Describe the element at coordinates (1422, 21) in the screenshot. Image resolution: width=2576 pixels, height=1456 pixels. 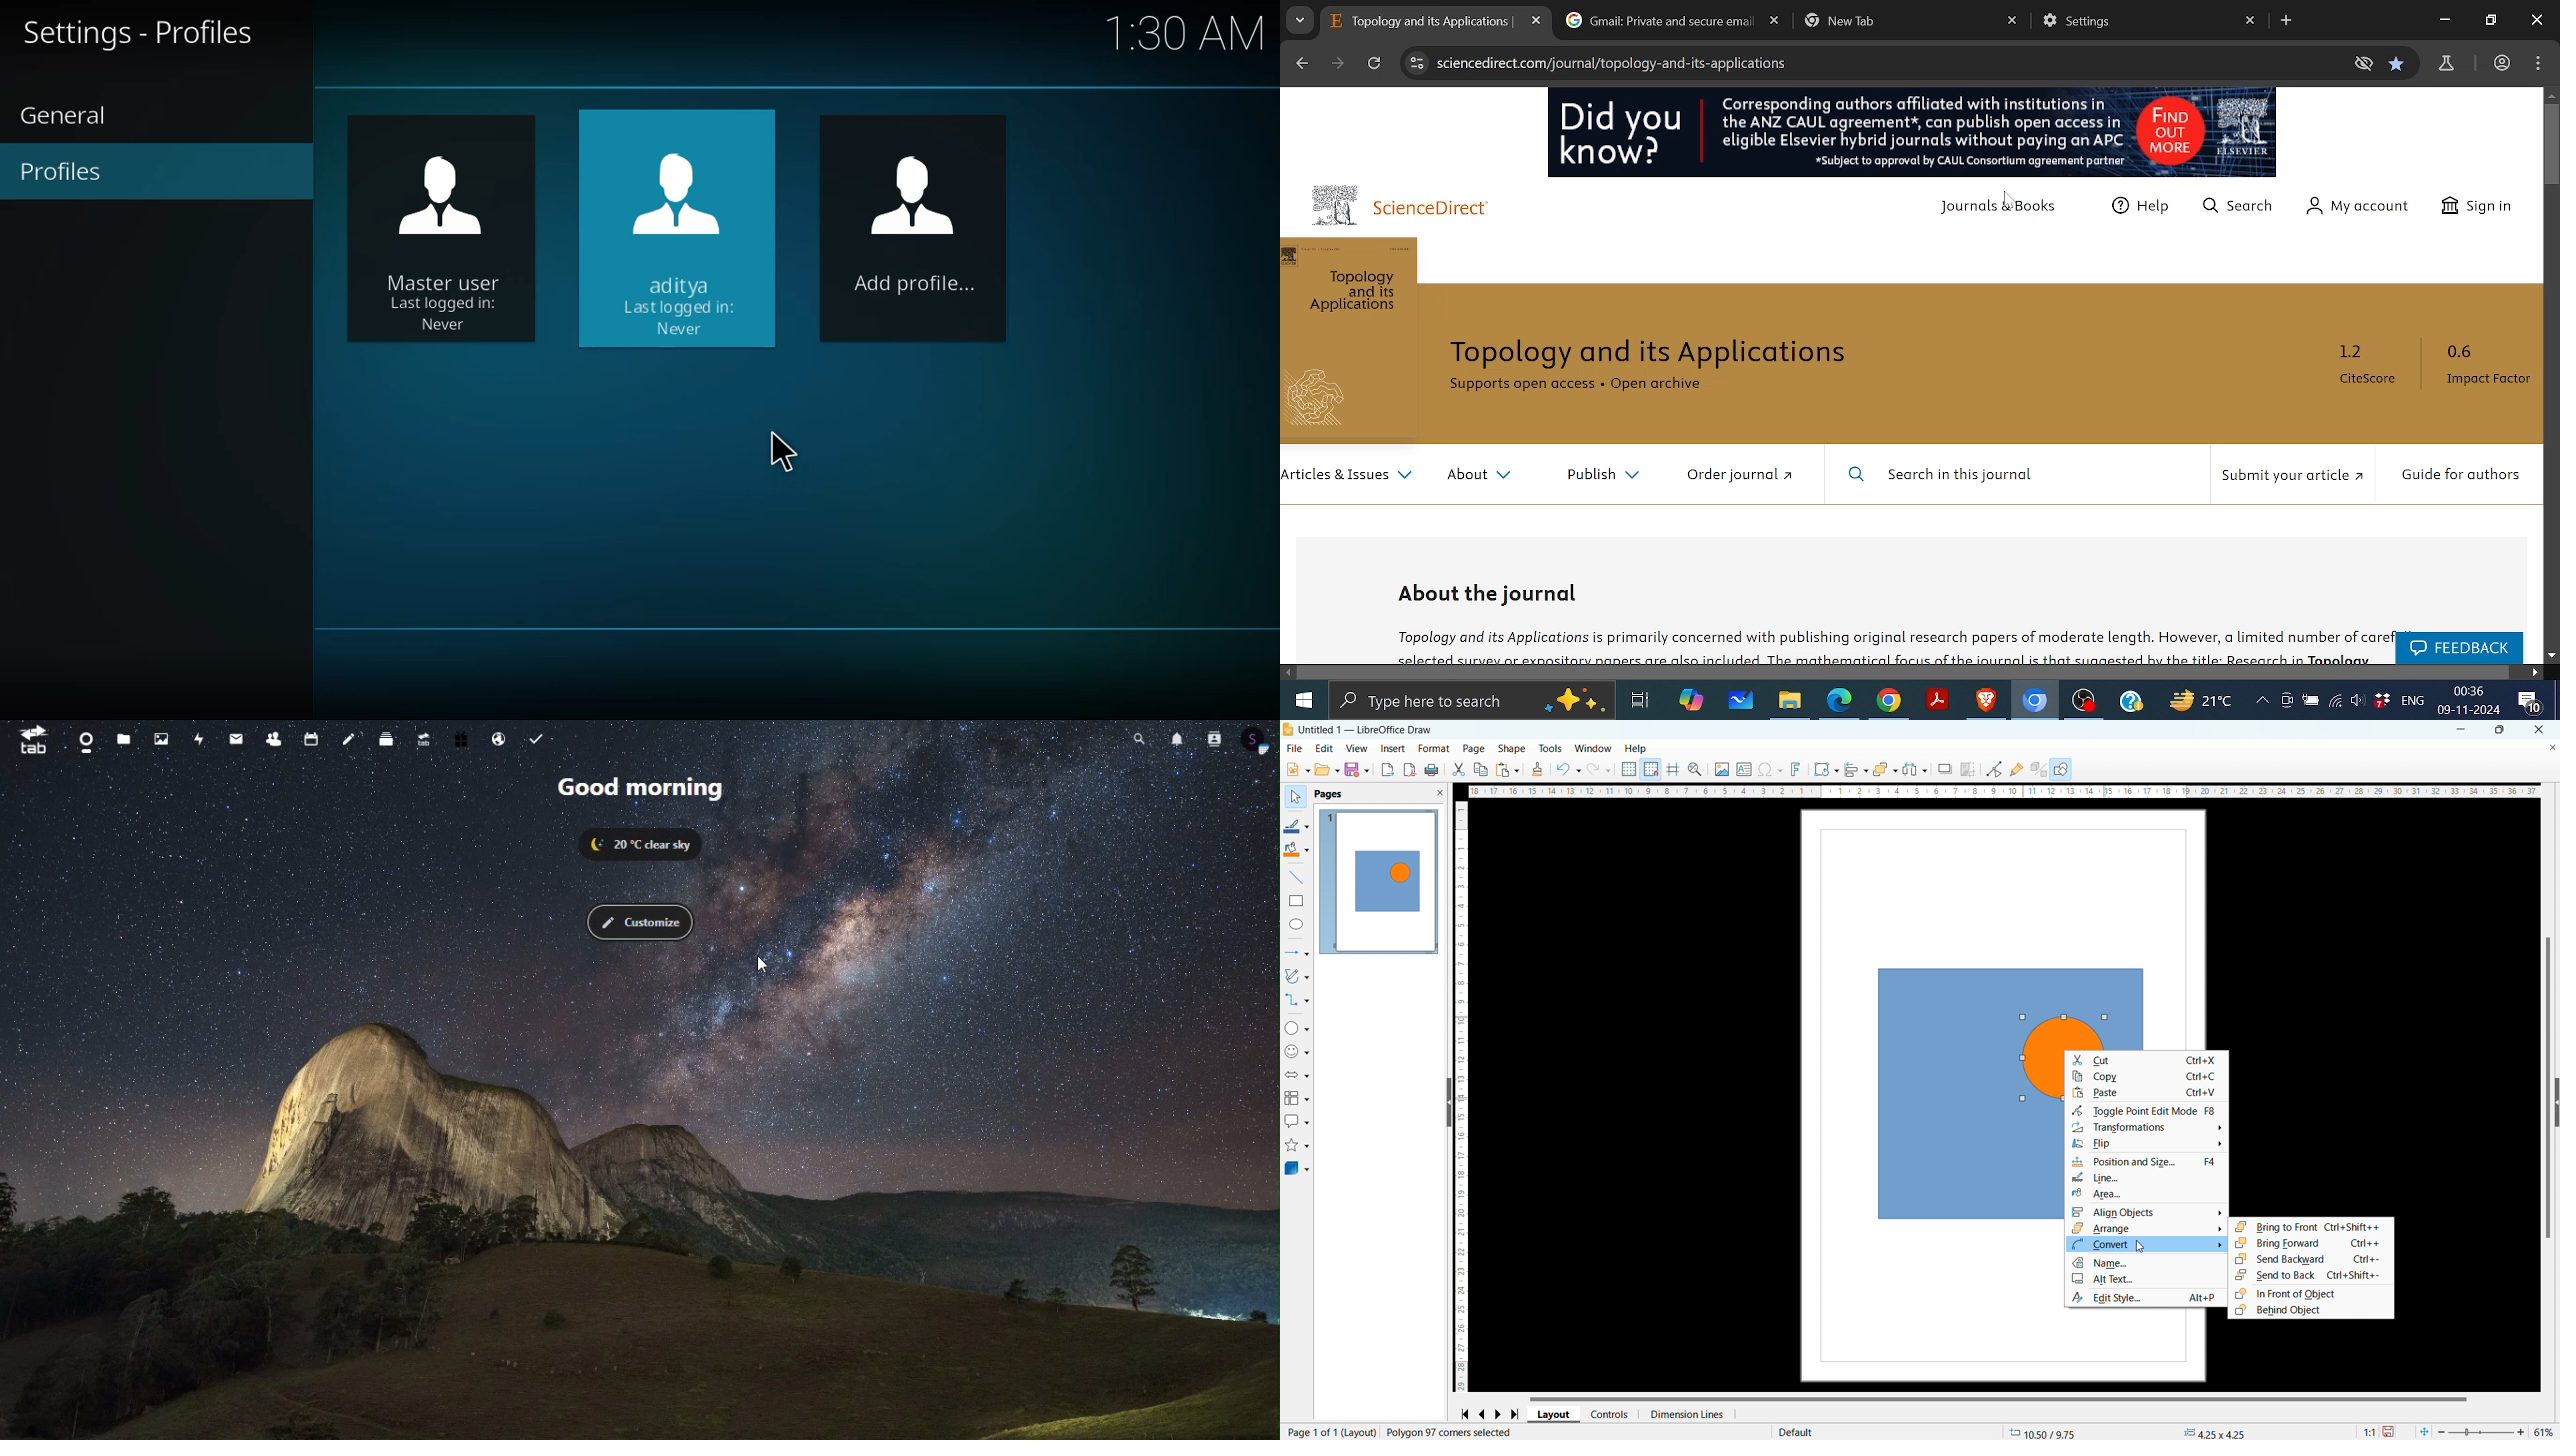
I see `tab 1 :Topology and its Applications |` at that location.